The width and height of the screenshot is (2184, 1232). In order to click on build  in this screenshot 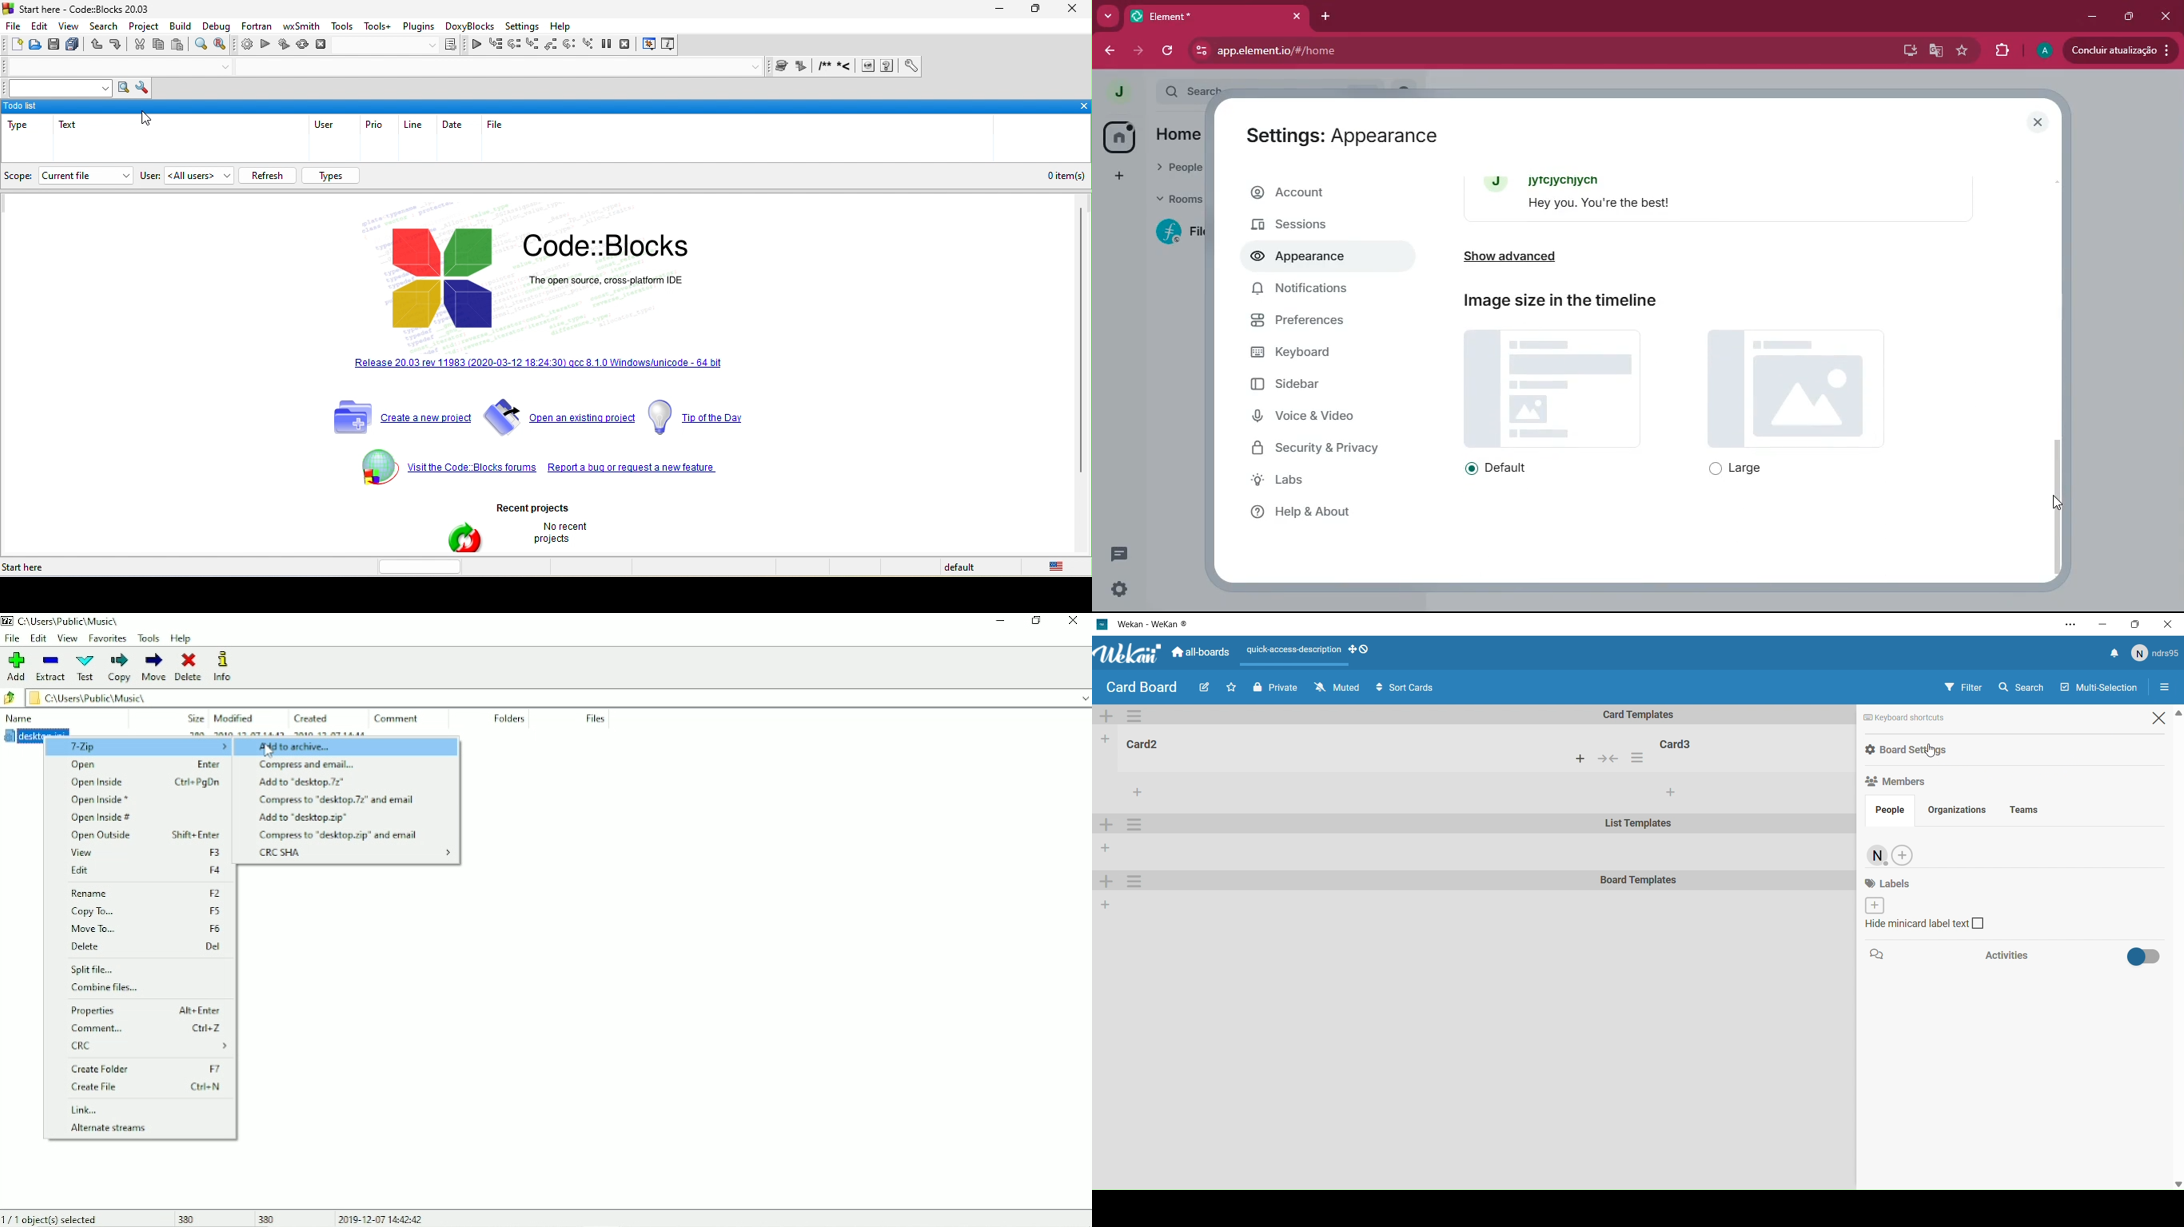, I will do `click(245, 46)`.